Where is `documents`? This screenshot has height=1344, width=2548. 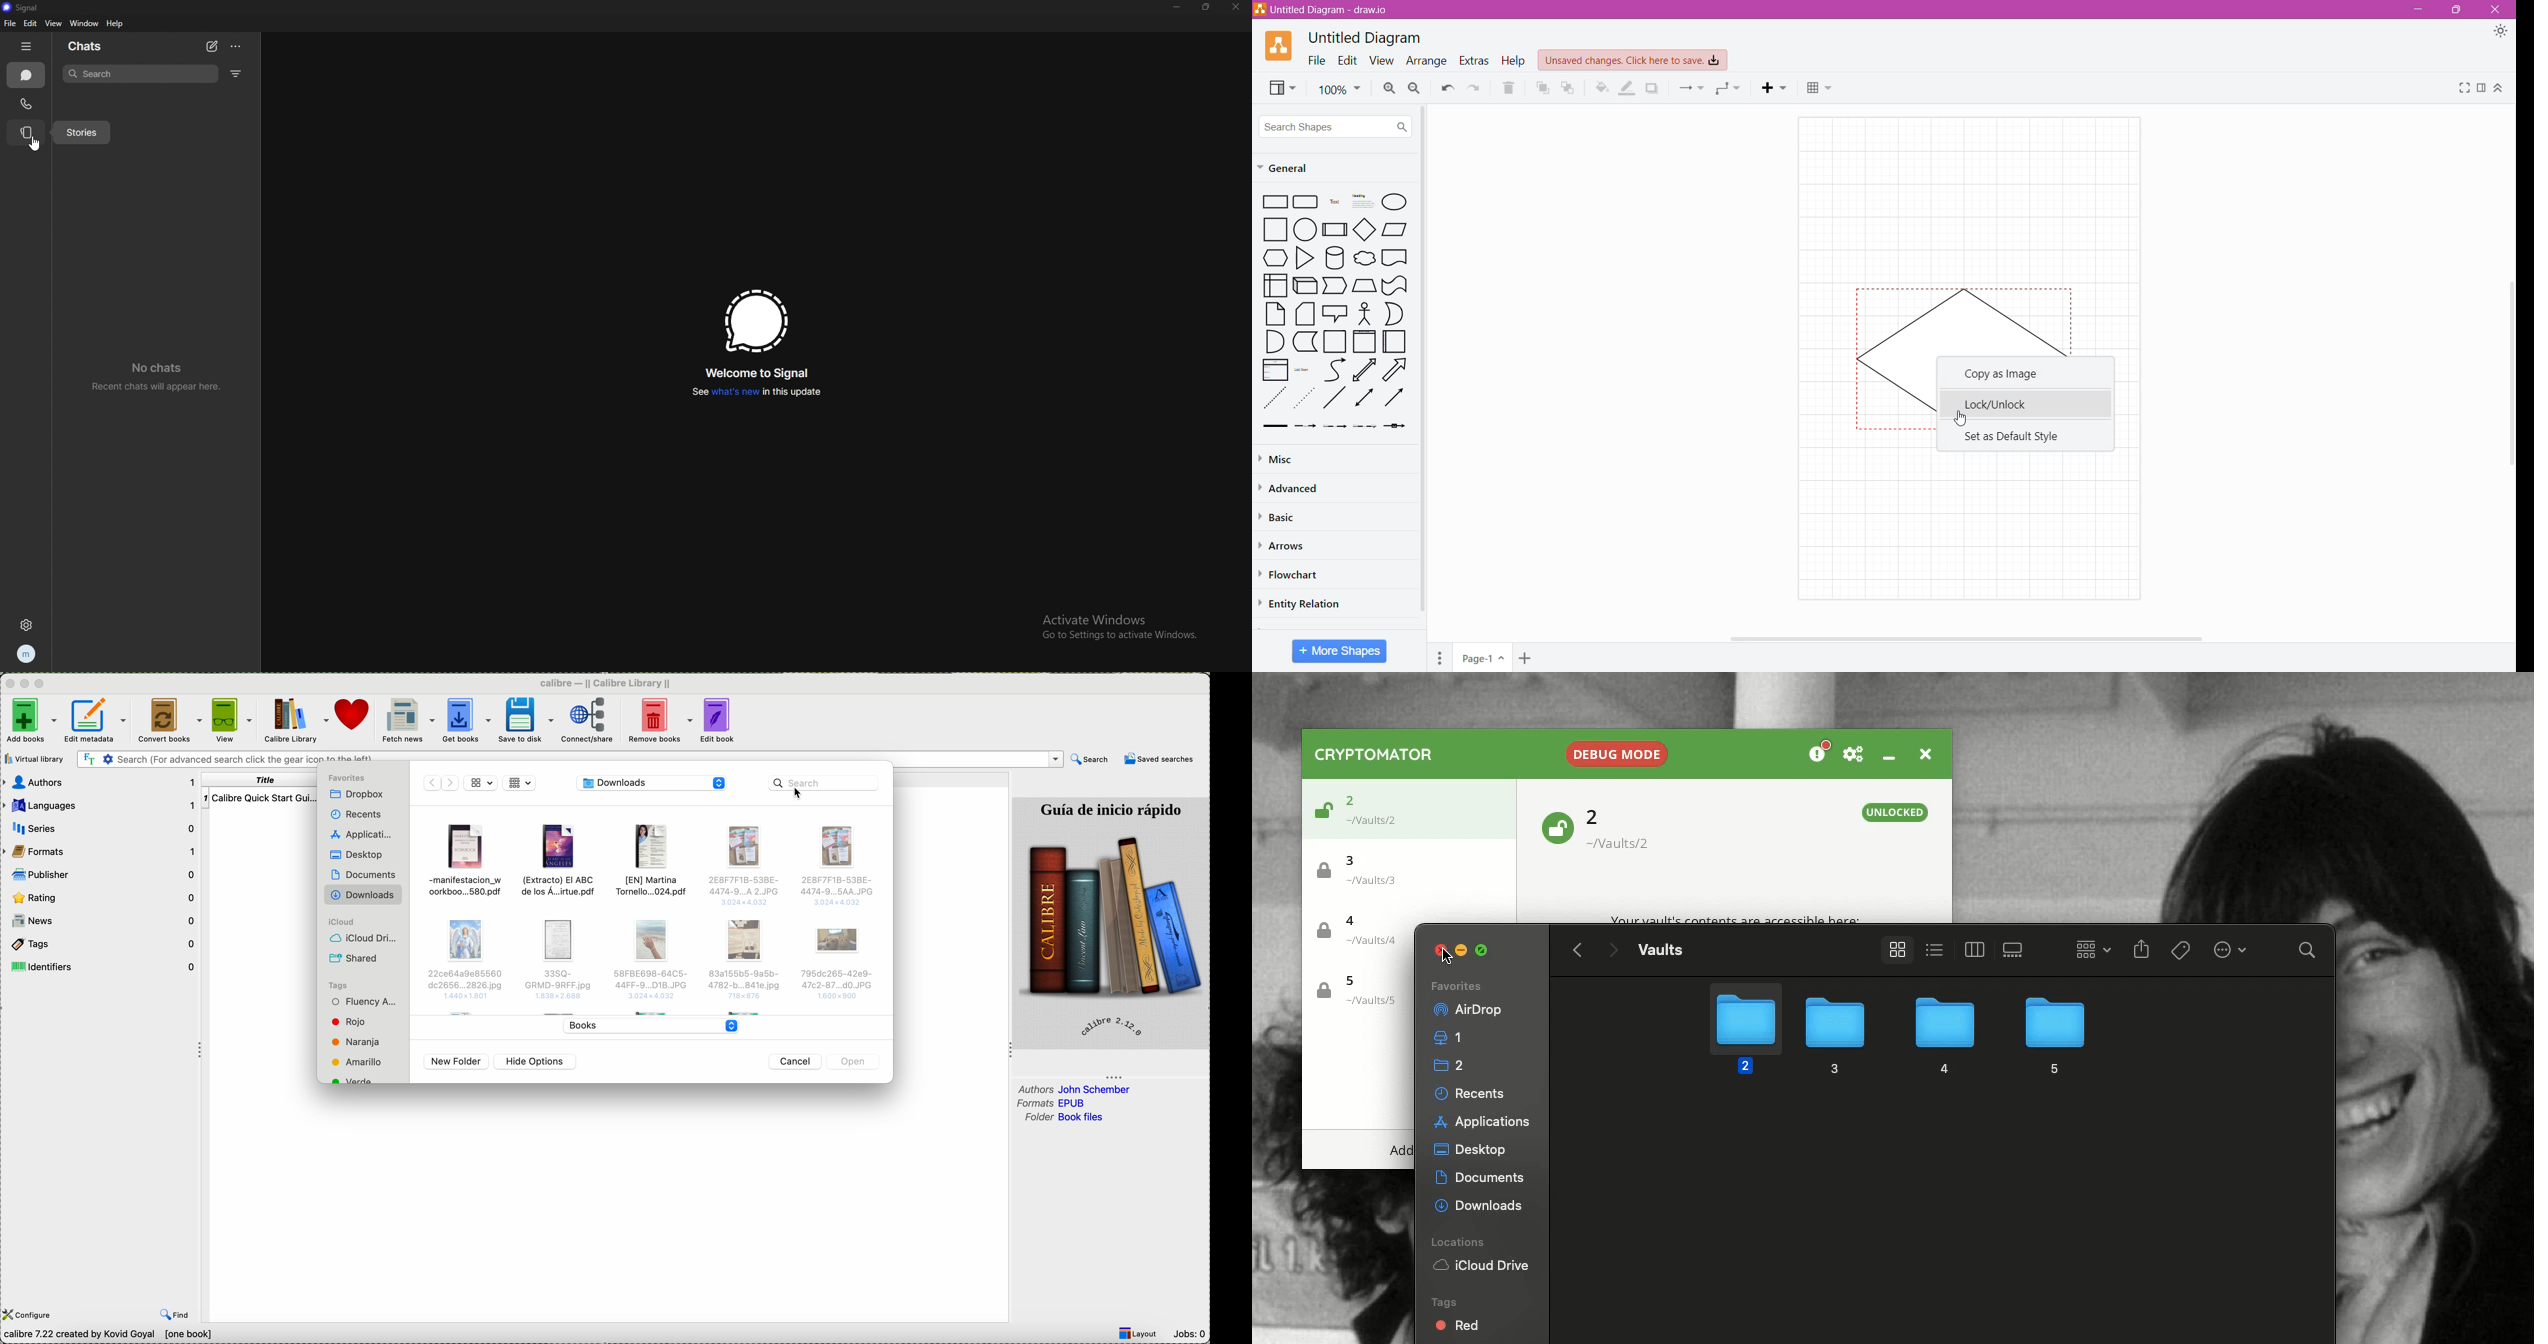
documents is located at coordinates (363, 874).